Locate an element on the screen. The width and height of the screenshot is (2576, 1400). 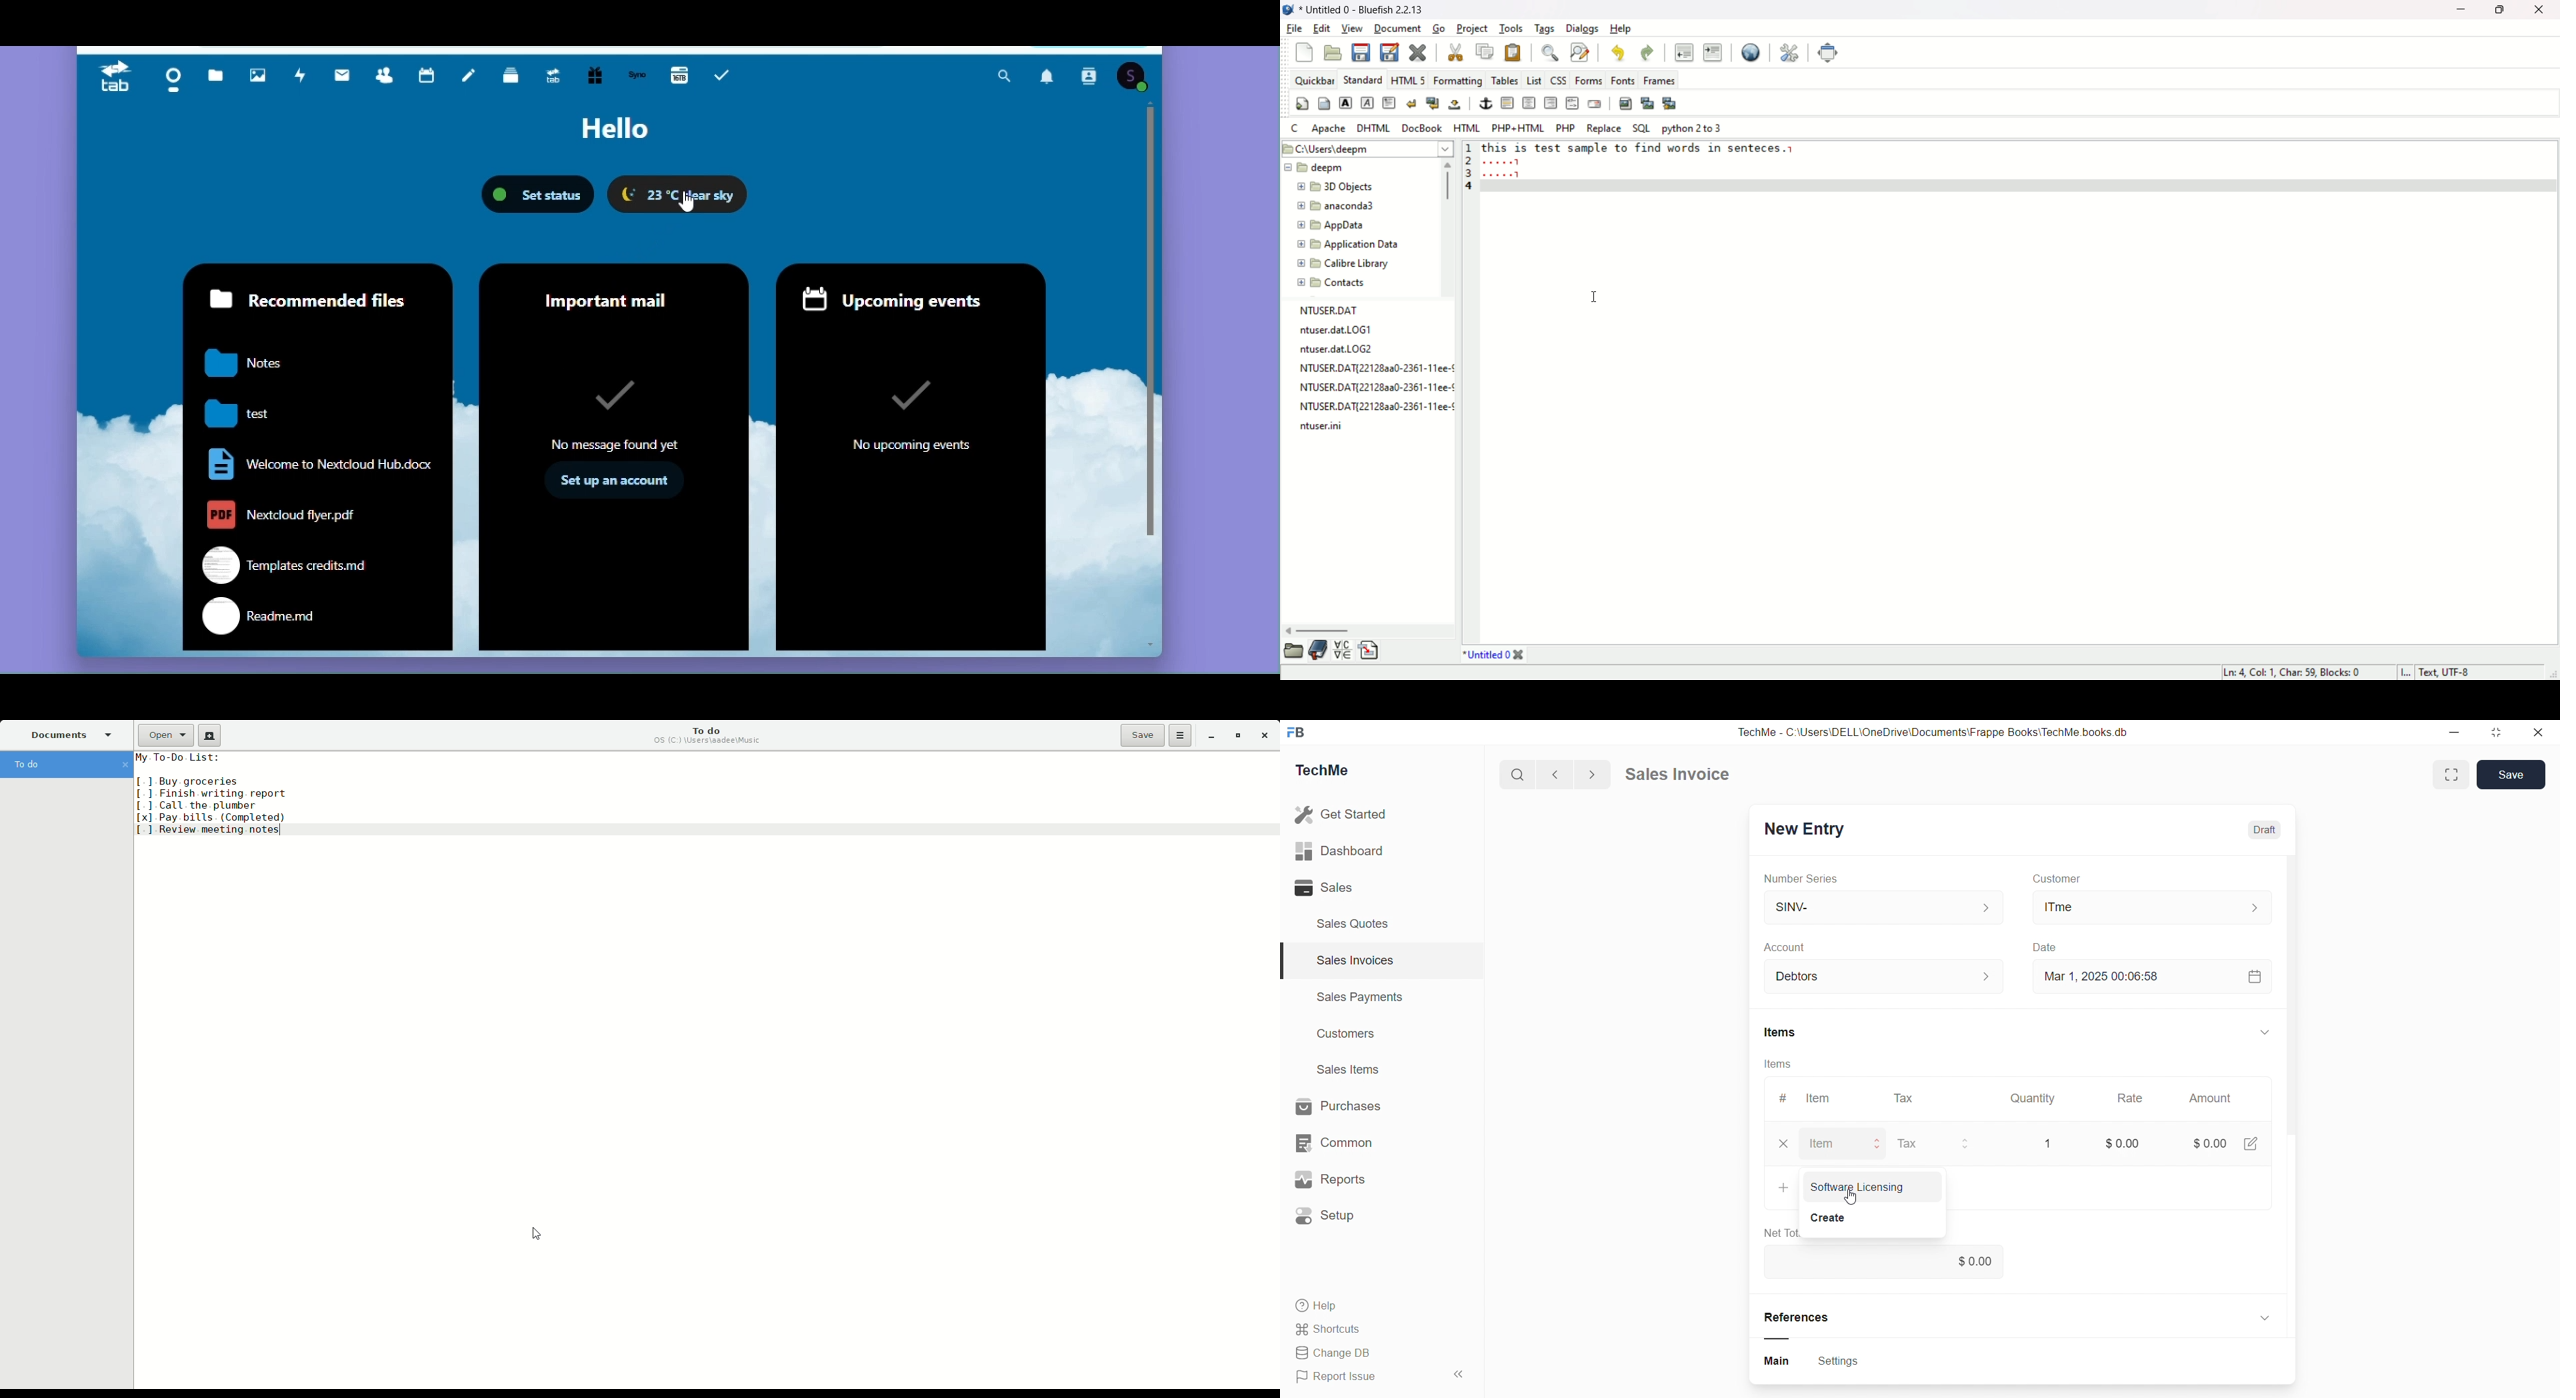
nextcloud flyer.pdf is located at coordinates (275, 515).